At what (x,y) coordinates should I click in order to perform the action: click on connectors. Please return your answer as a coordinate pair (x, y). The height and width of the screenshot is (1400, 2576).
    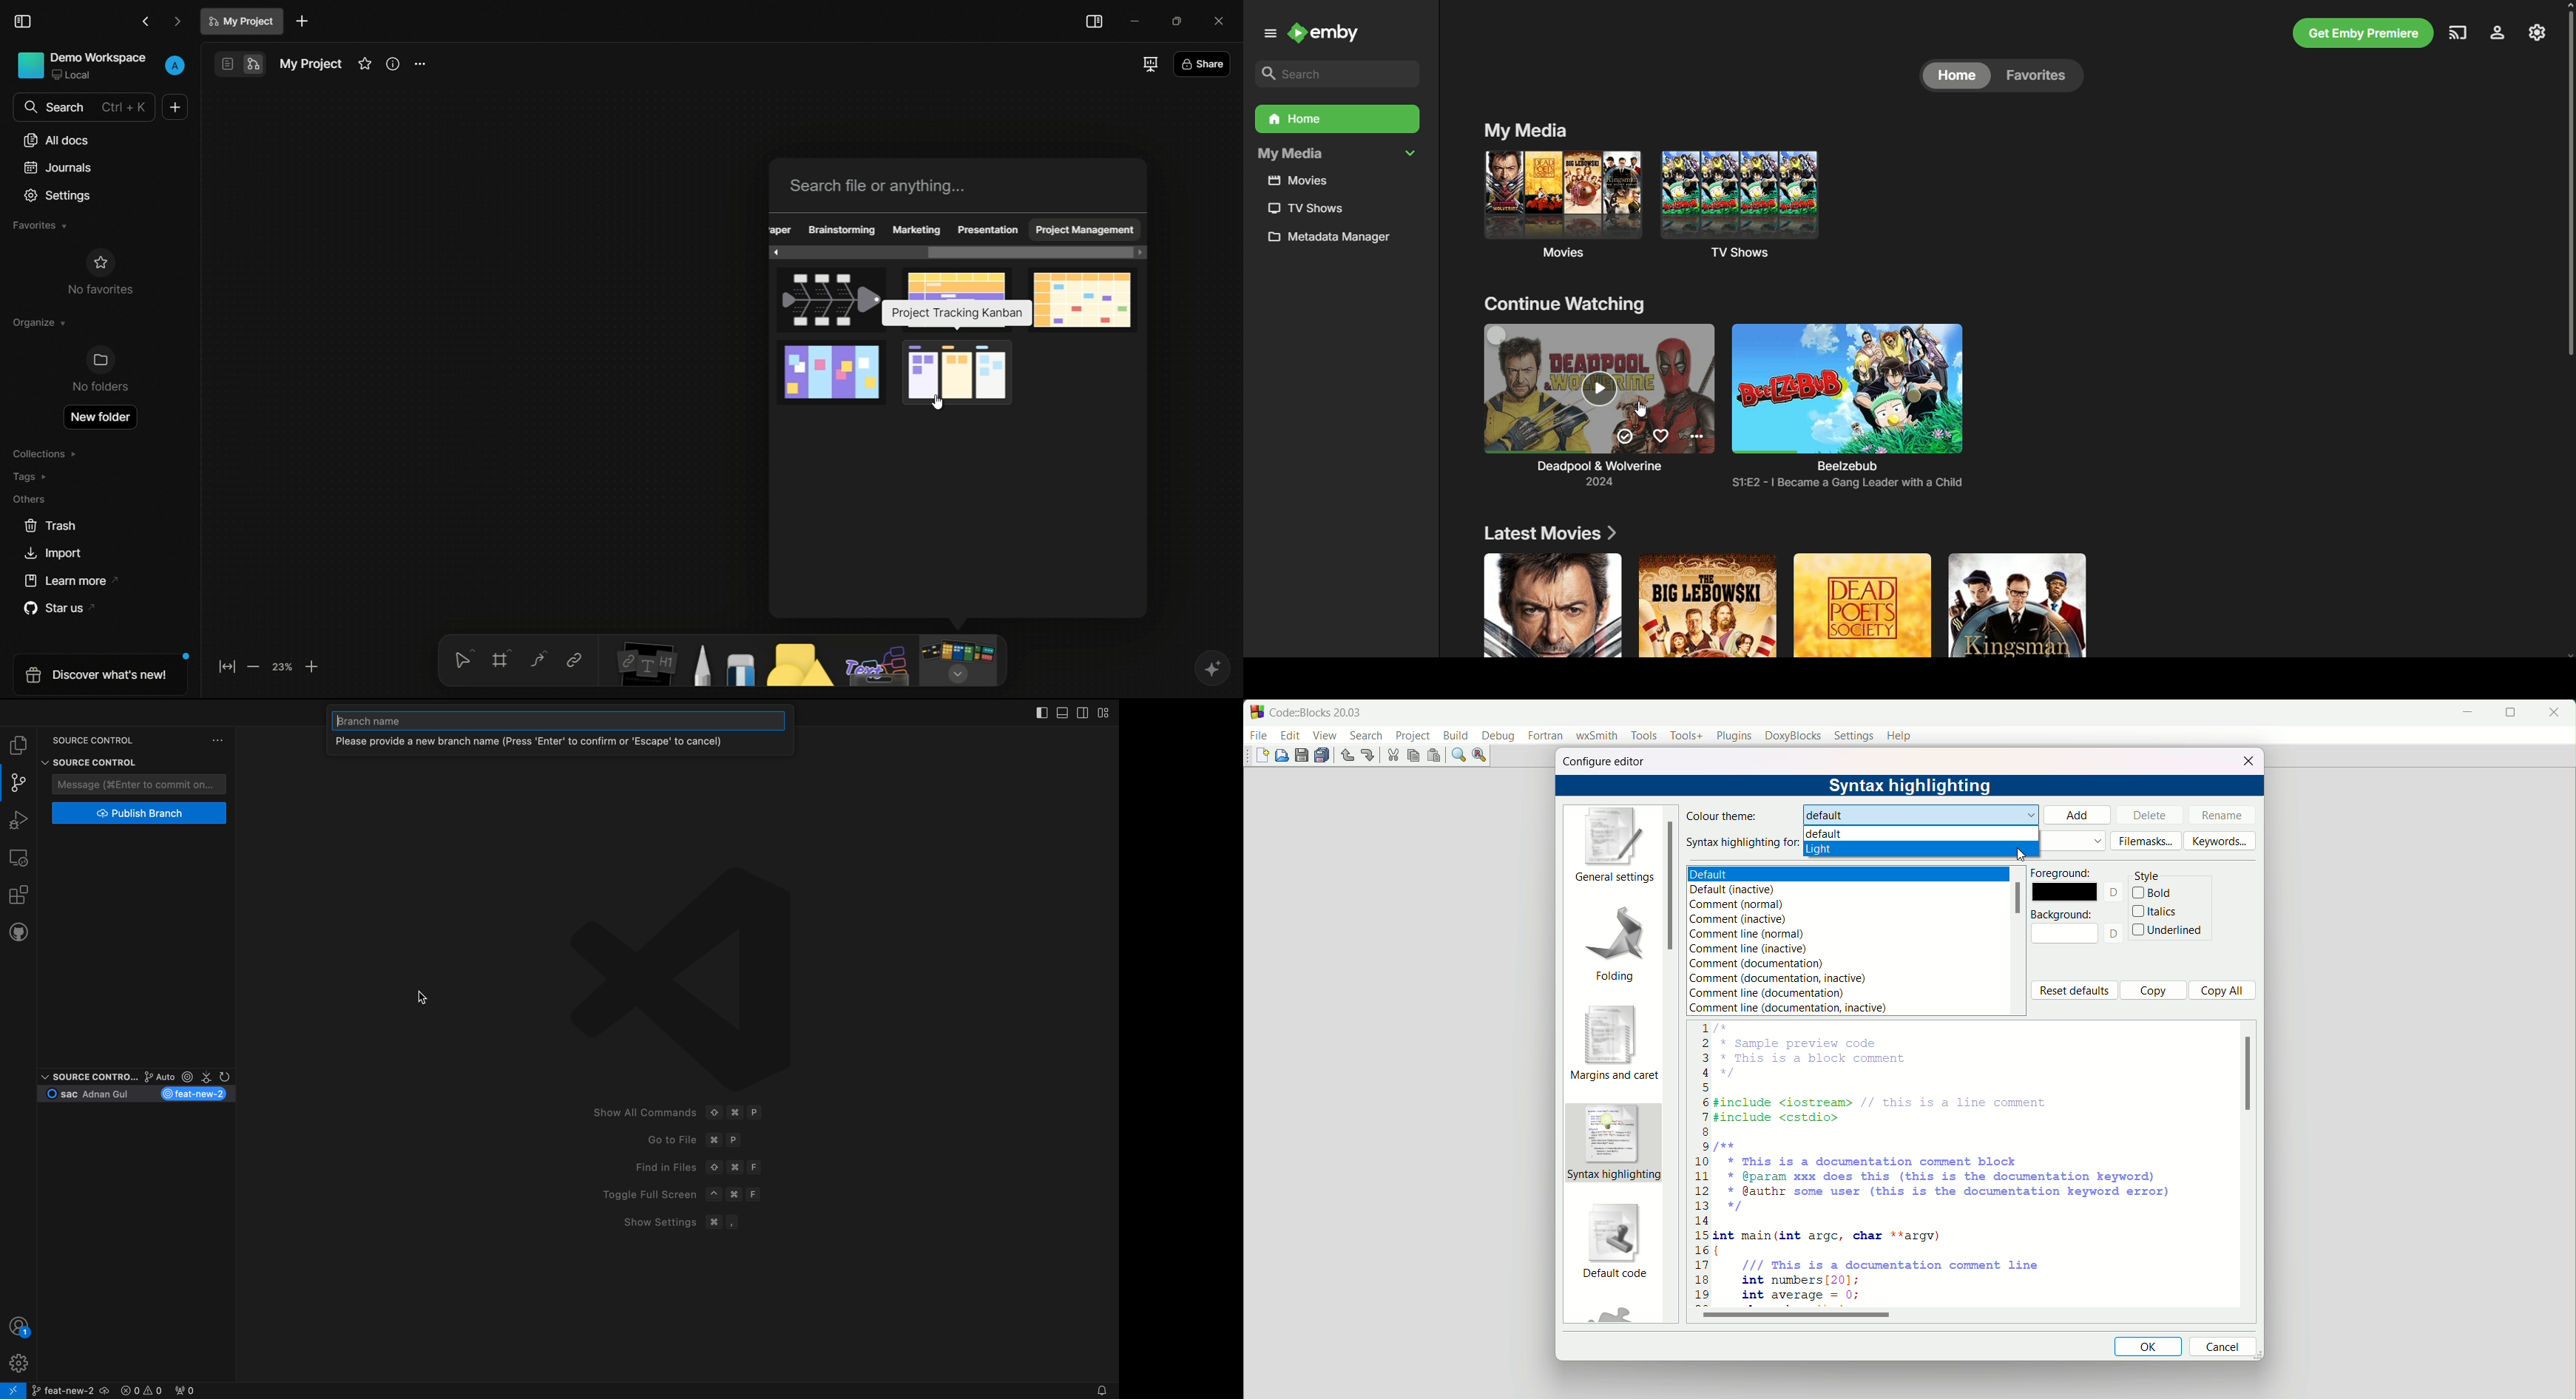
    Looking at the image, I should click on (538, 660).